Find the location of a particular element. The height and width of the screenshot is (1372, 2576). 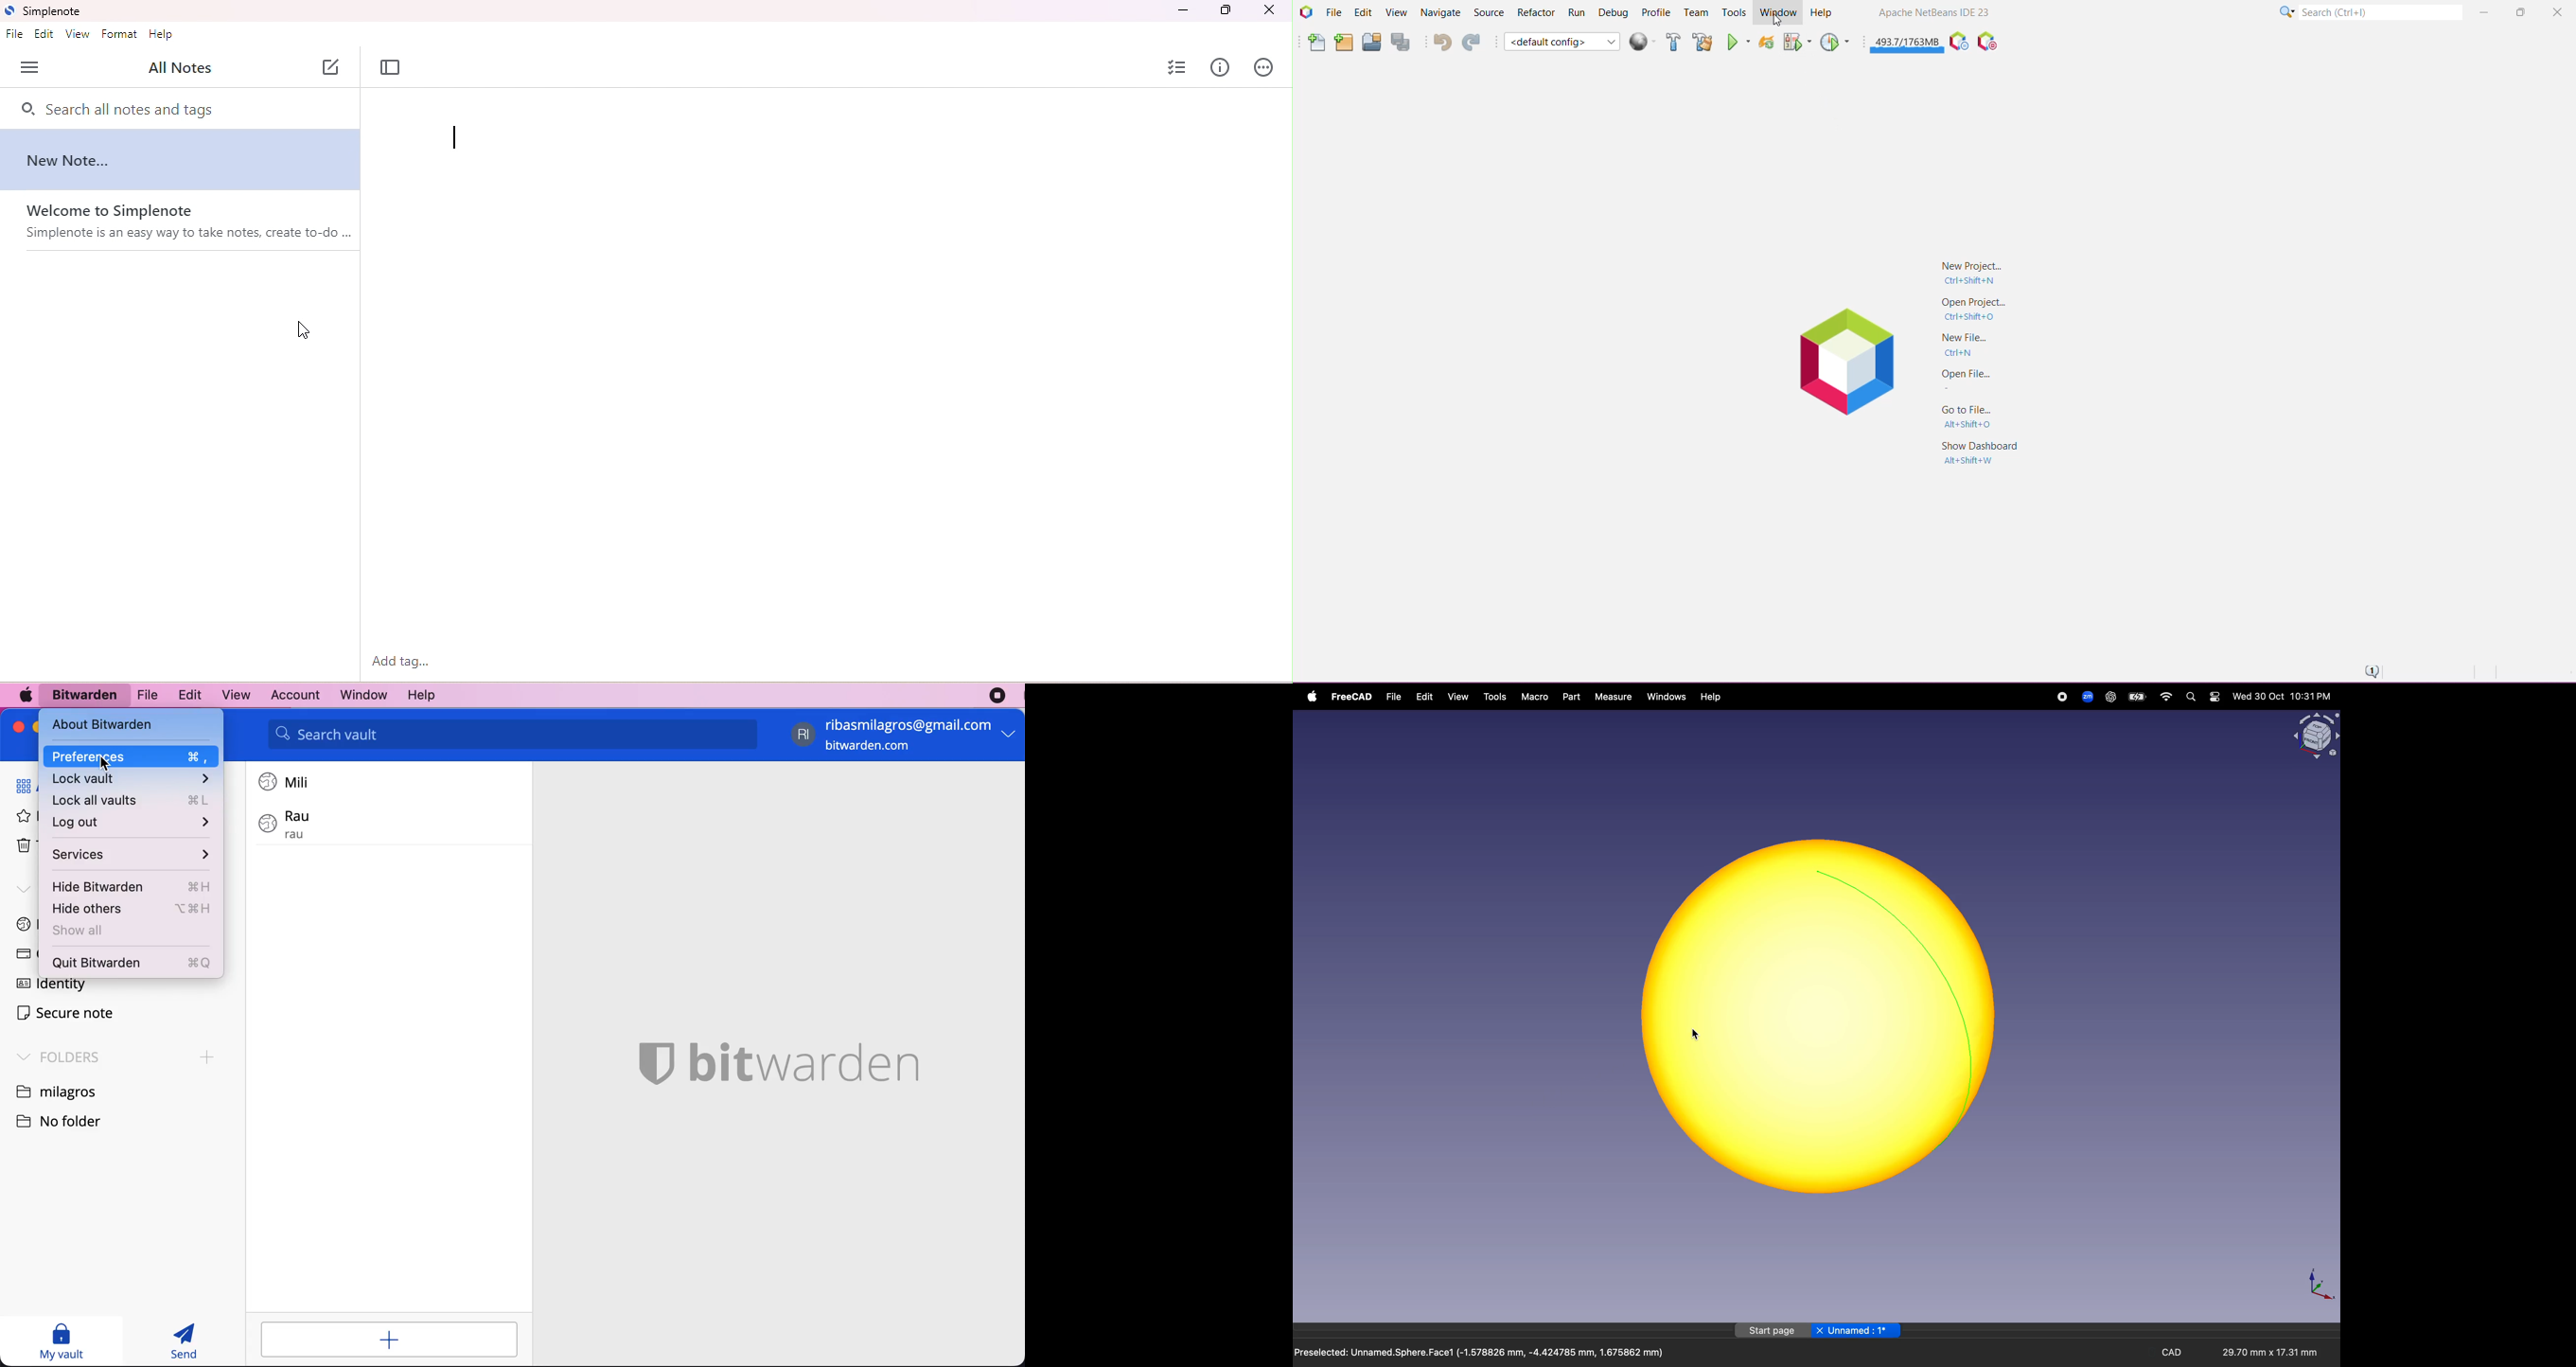

hide bitwarden is located at coordinates (131, 886).